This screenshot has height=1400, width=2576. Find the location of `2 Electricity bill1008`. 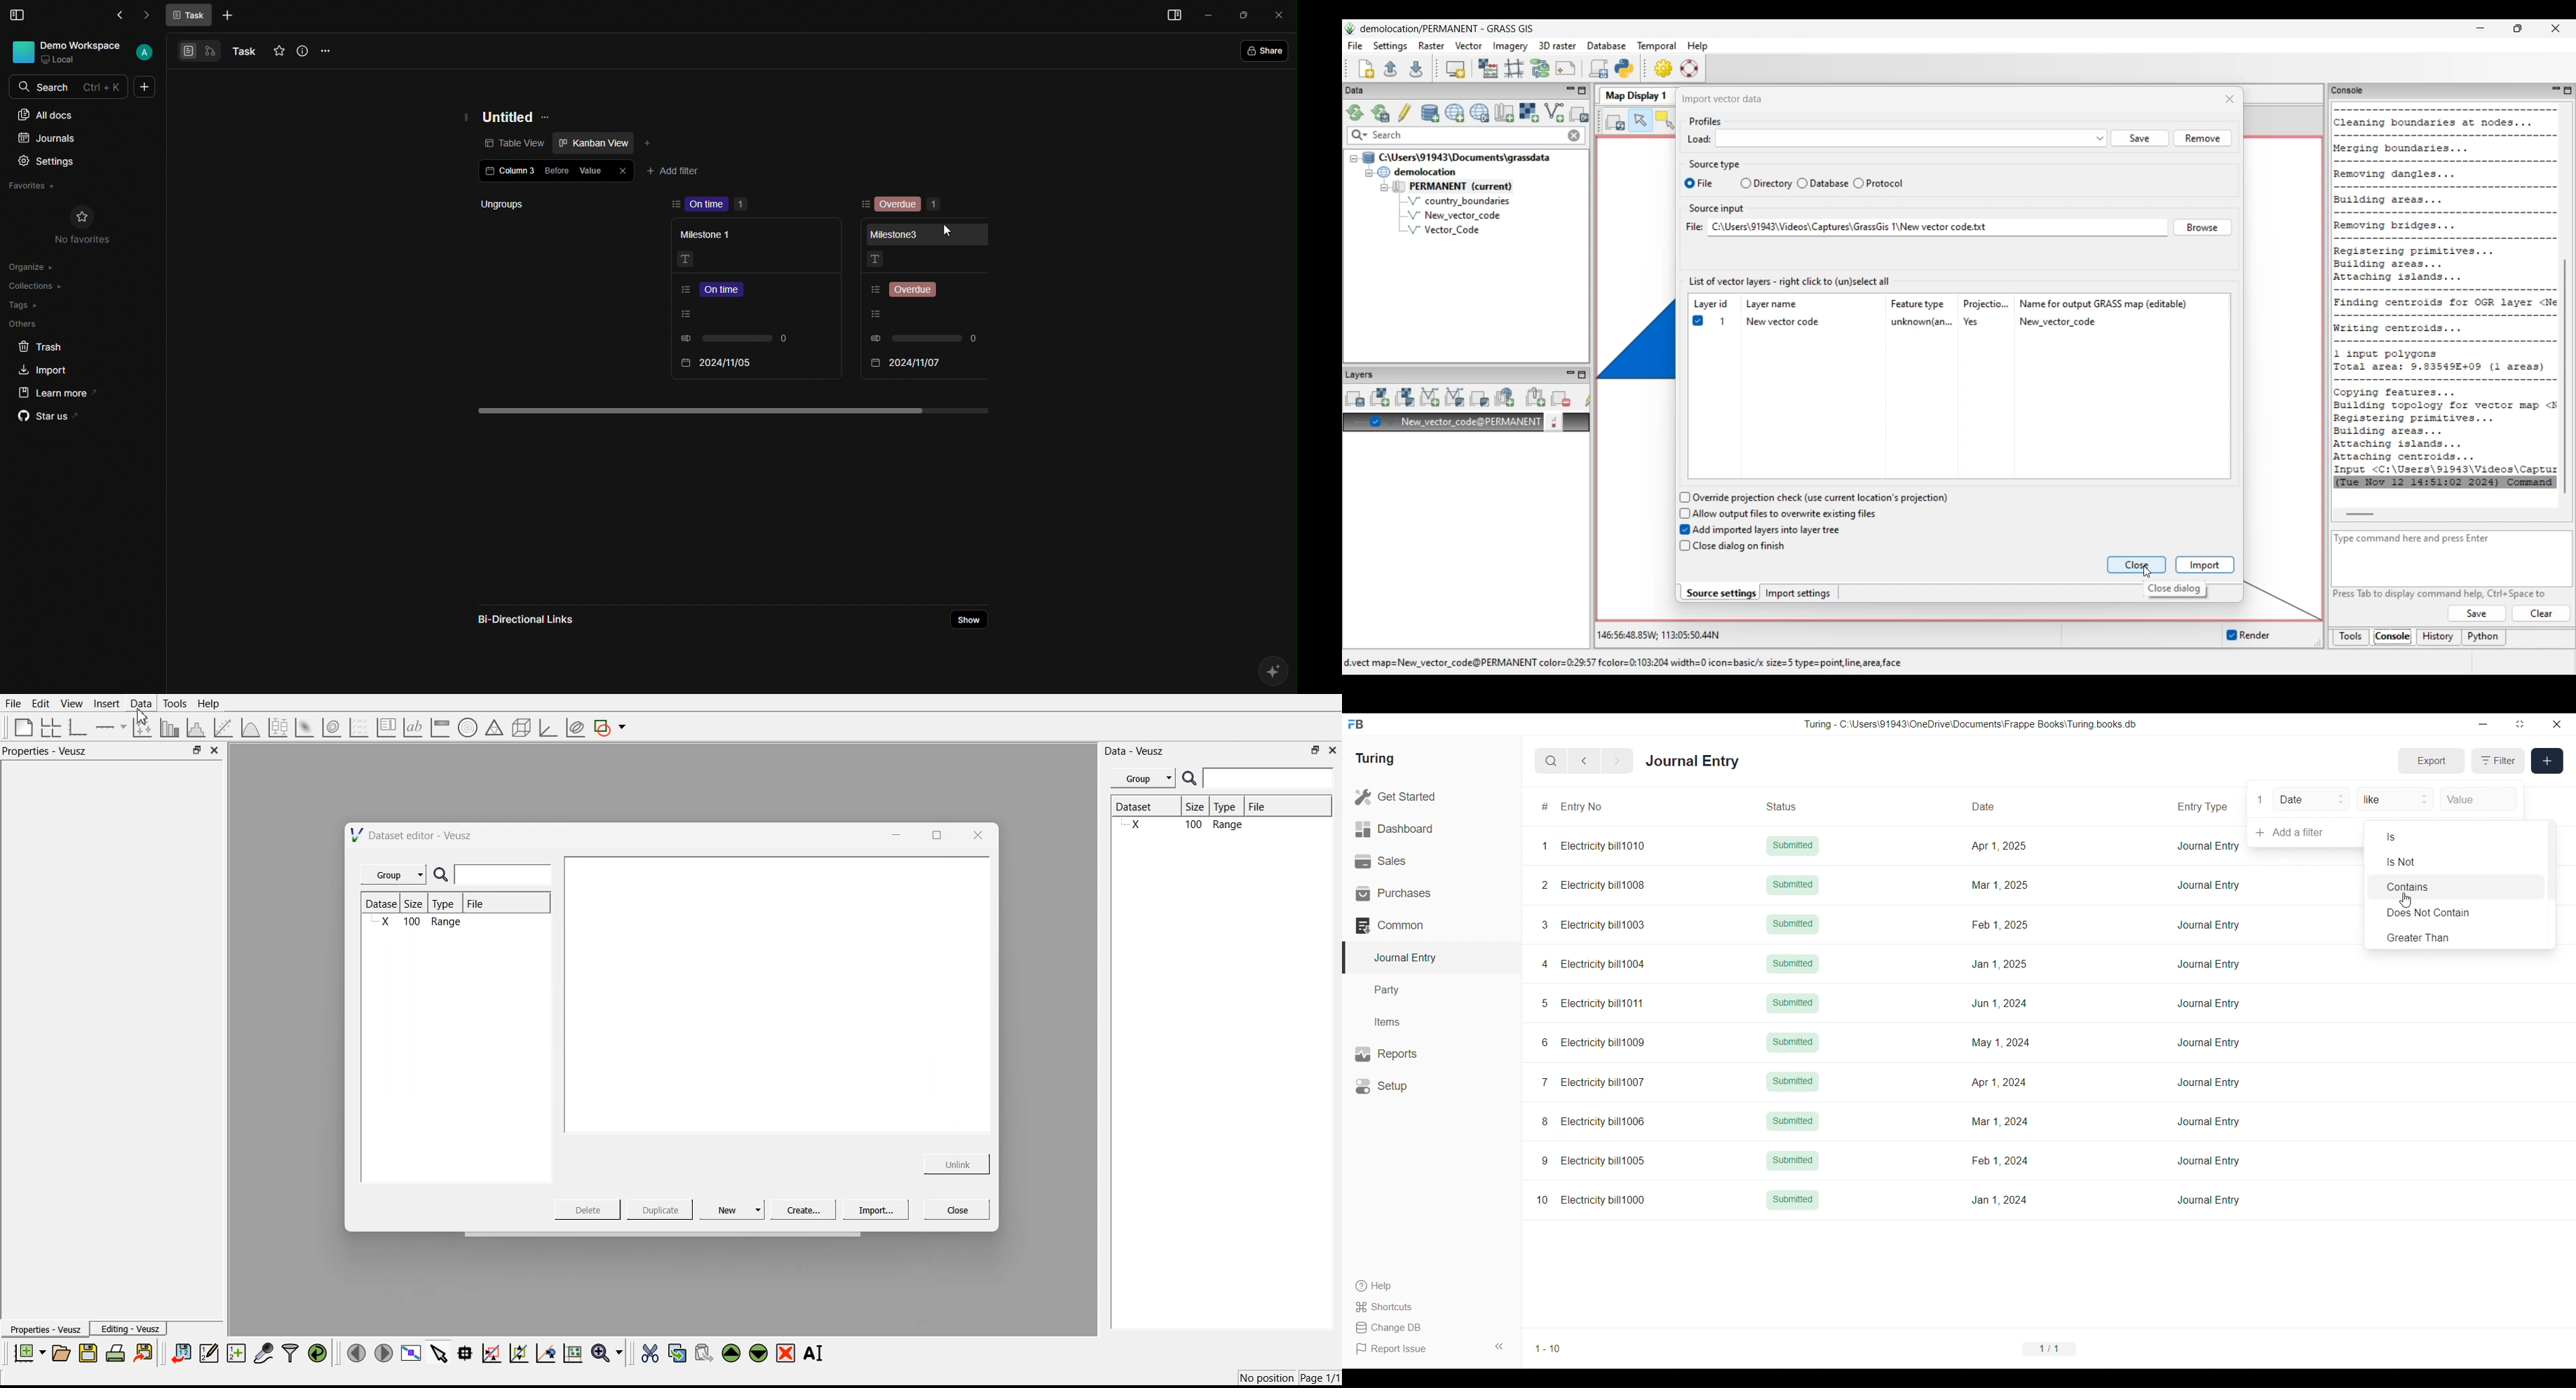

2 Electricity bill1008 is located at coordinates (1593, 885).